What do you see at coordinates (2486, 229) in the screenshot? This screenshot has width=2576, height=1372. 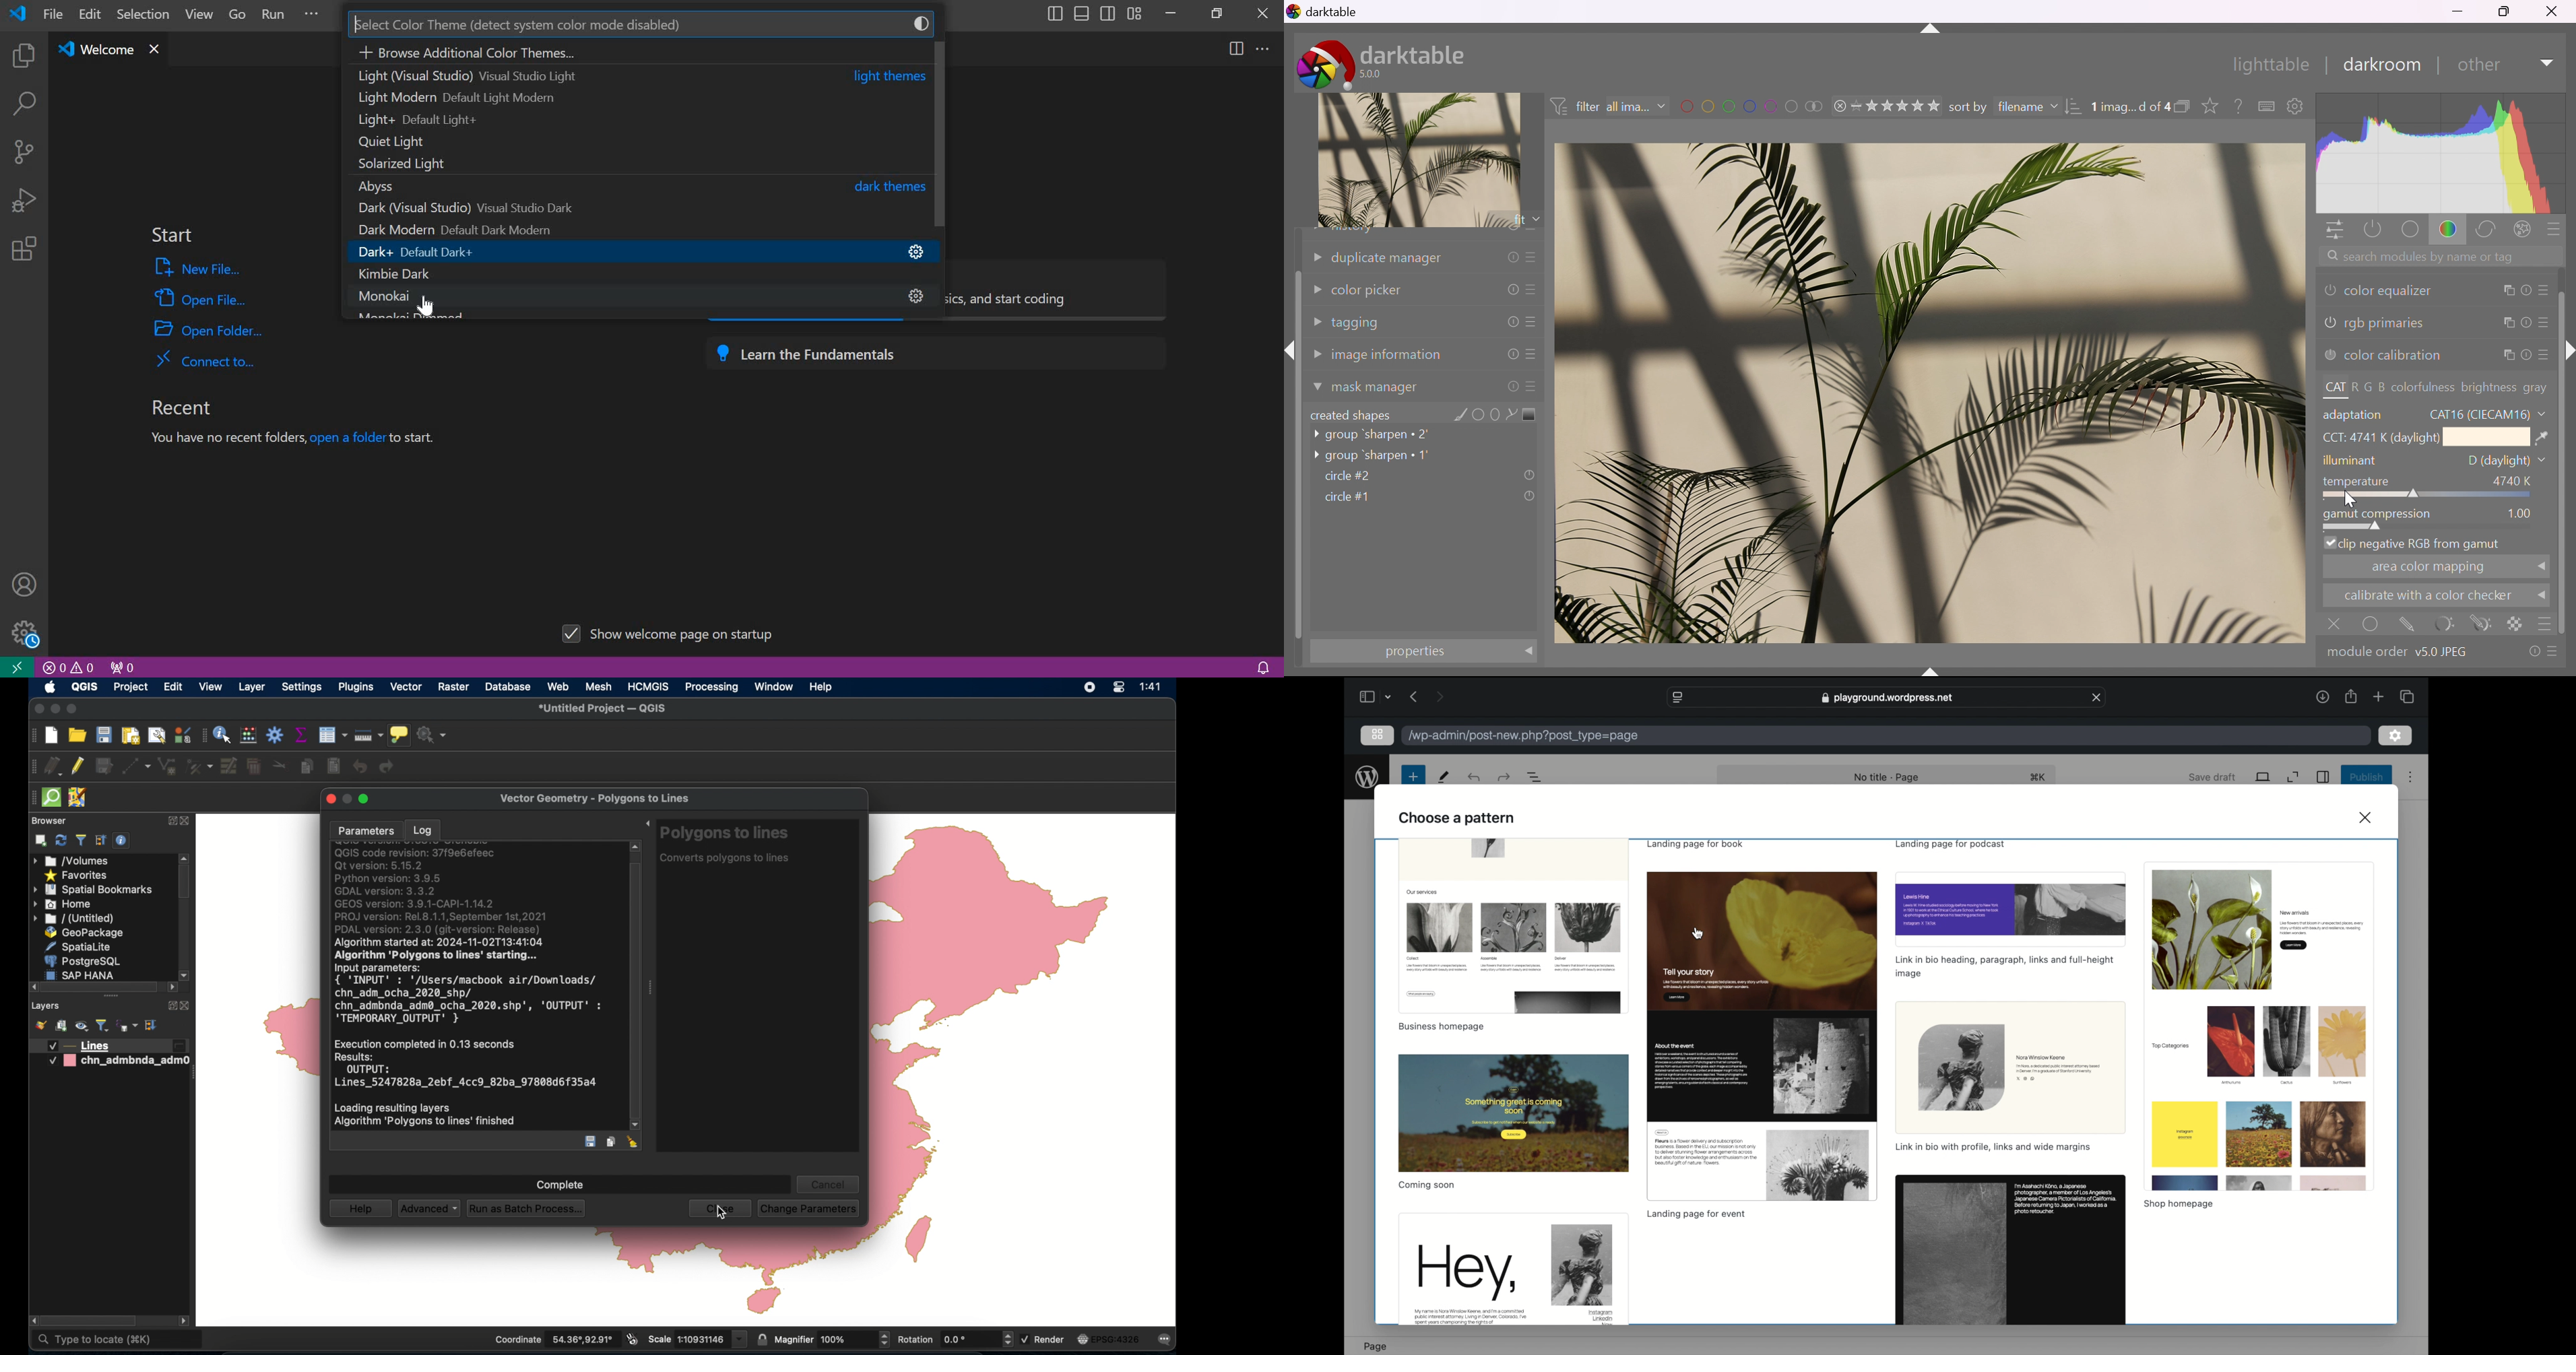 I see `correct` at bounding box center [2486, 229].